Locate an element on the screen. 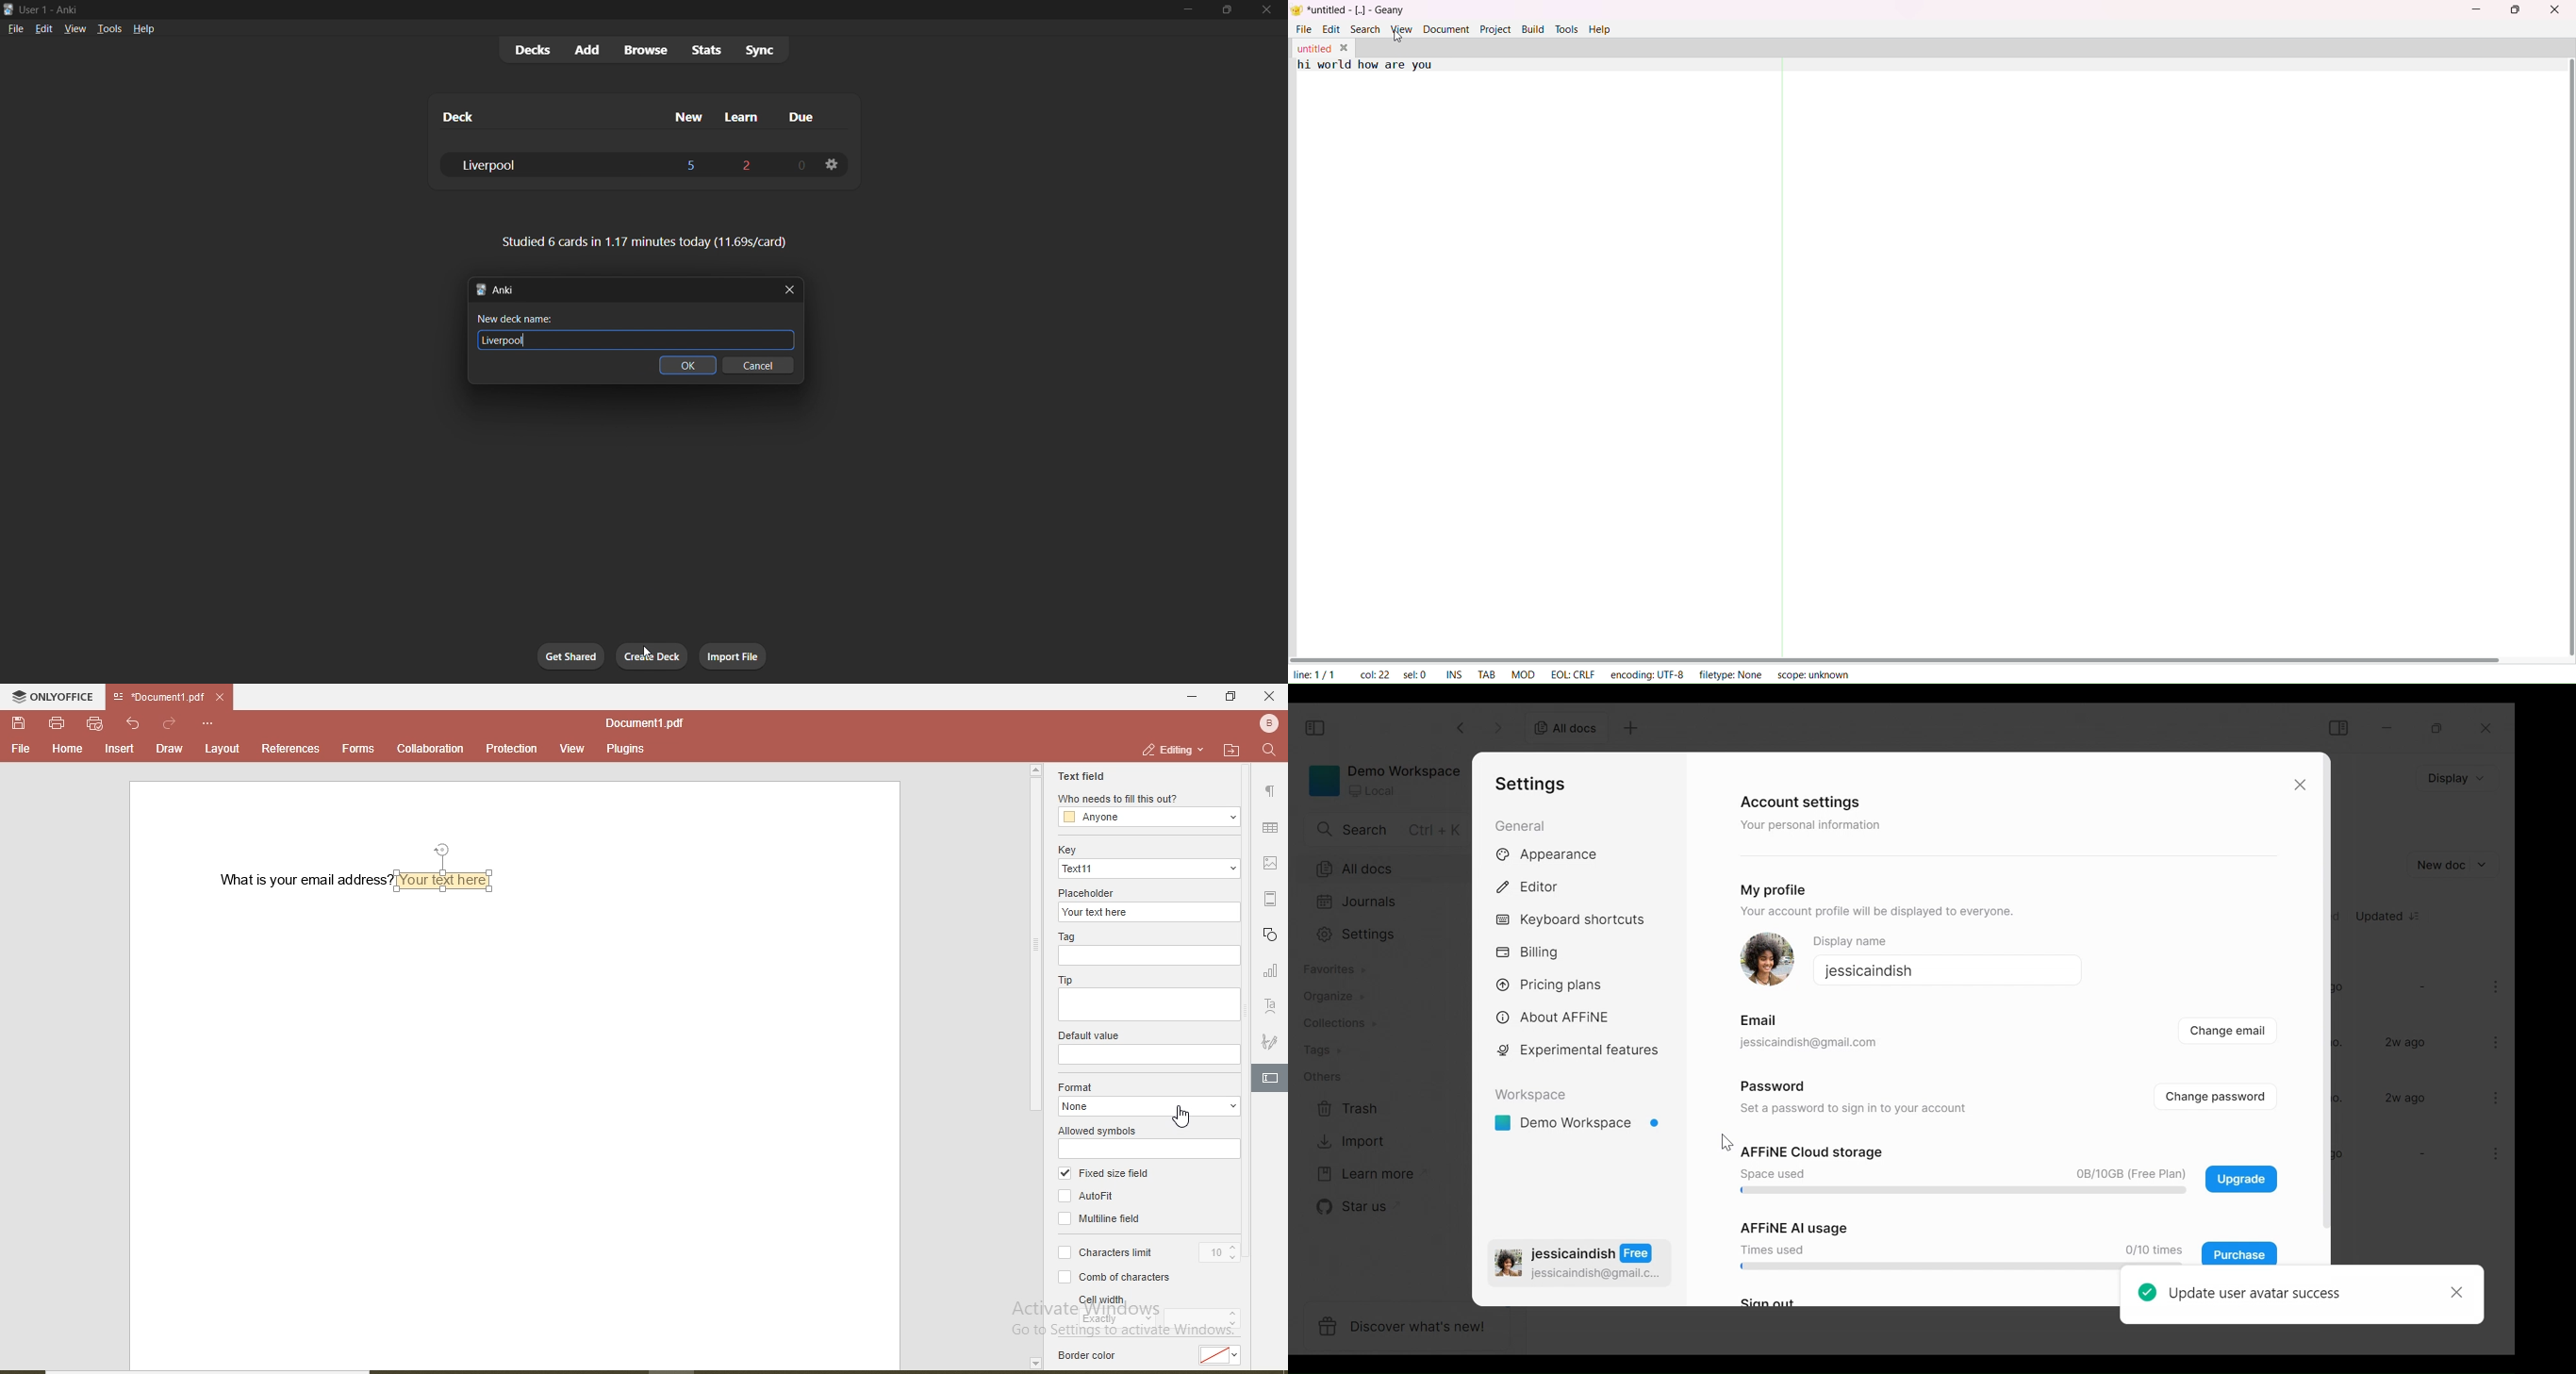  what is your email address? is located at coordinates (298, 880).